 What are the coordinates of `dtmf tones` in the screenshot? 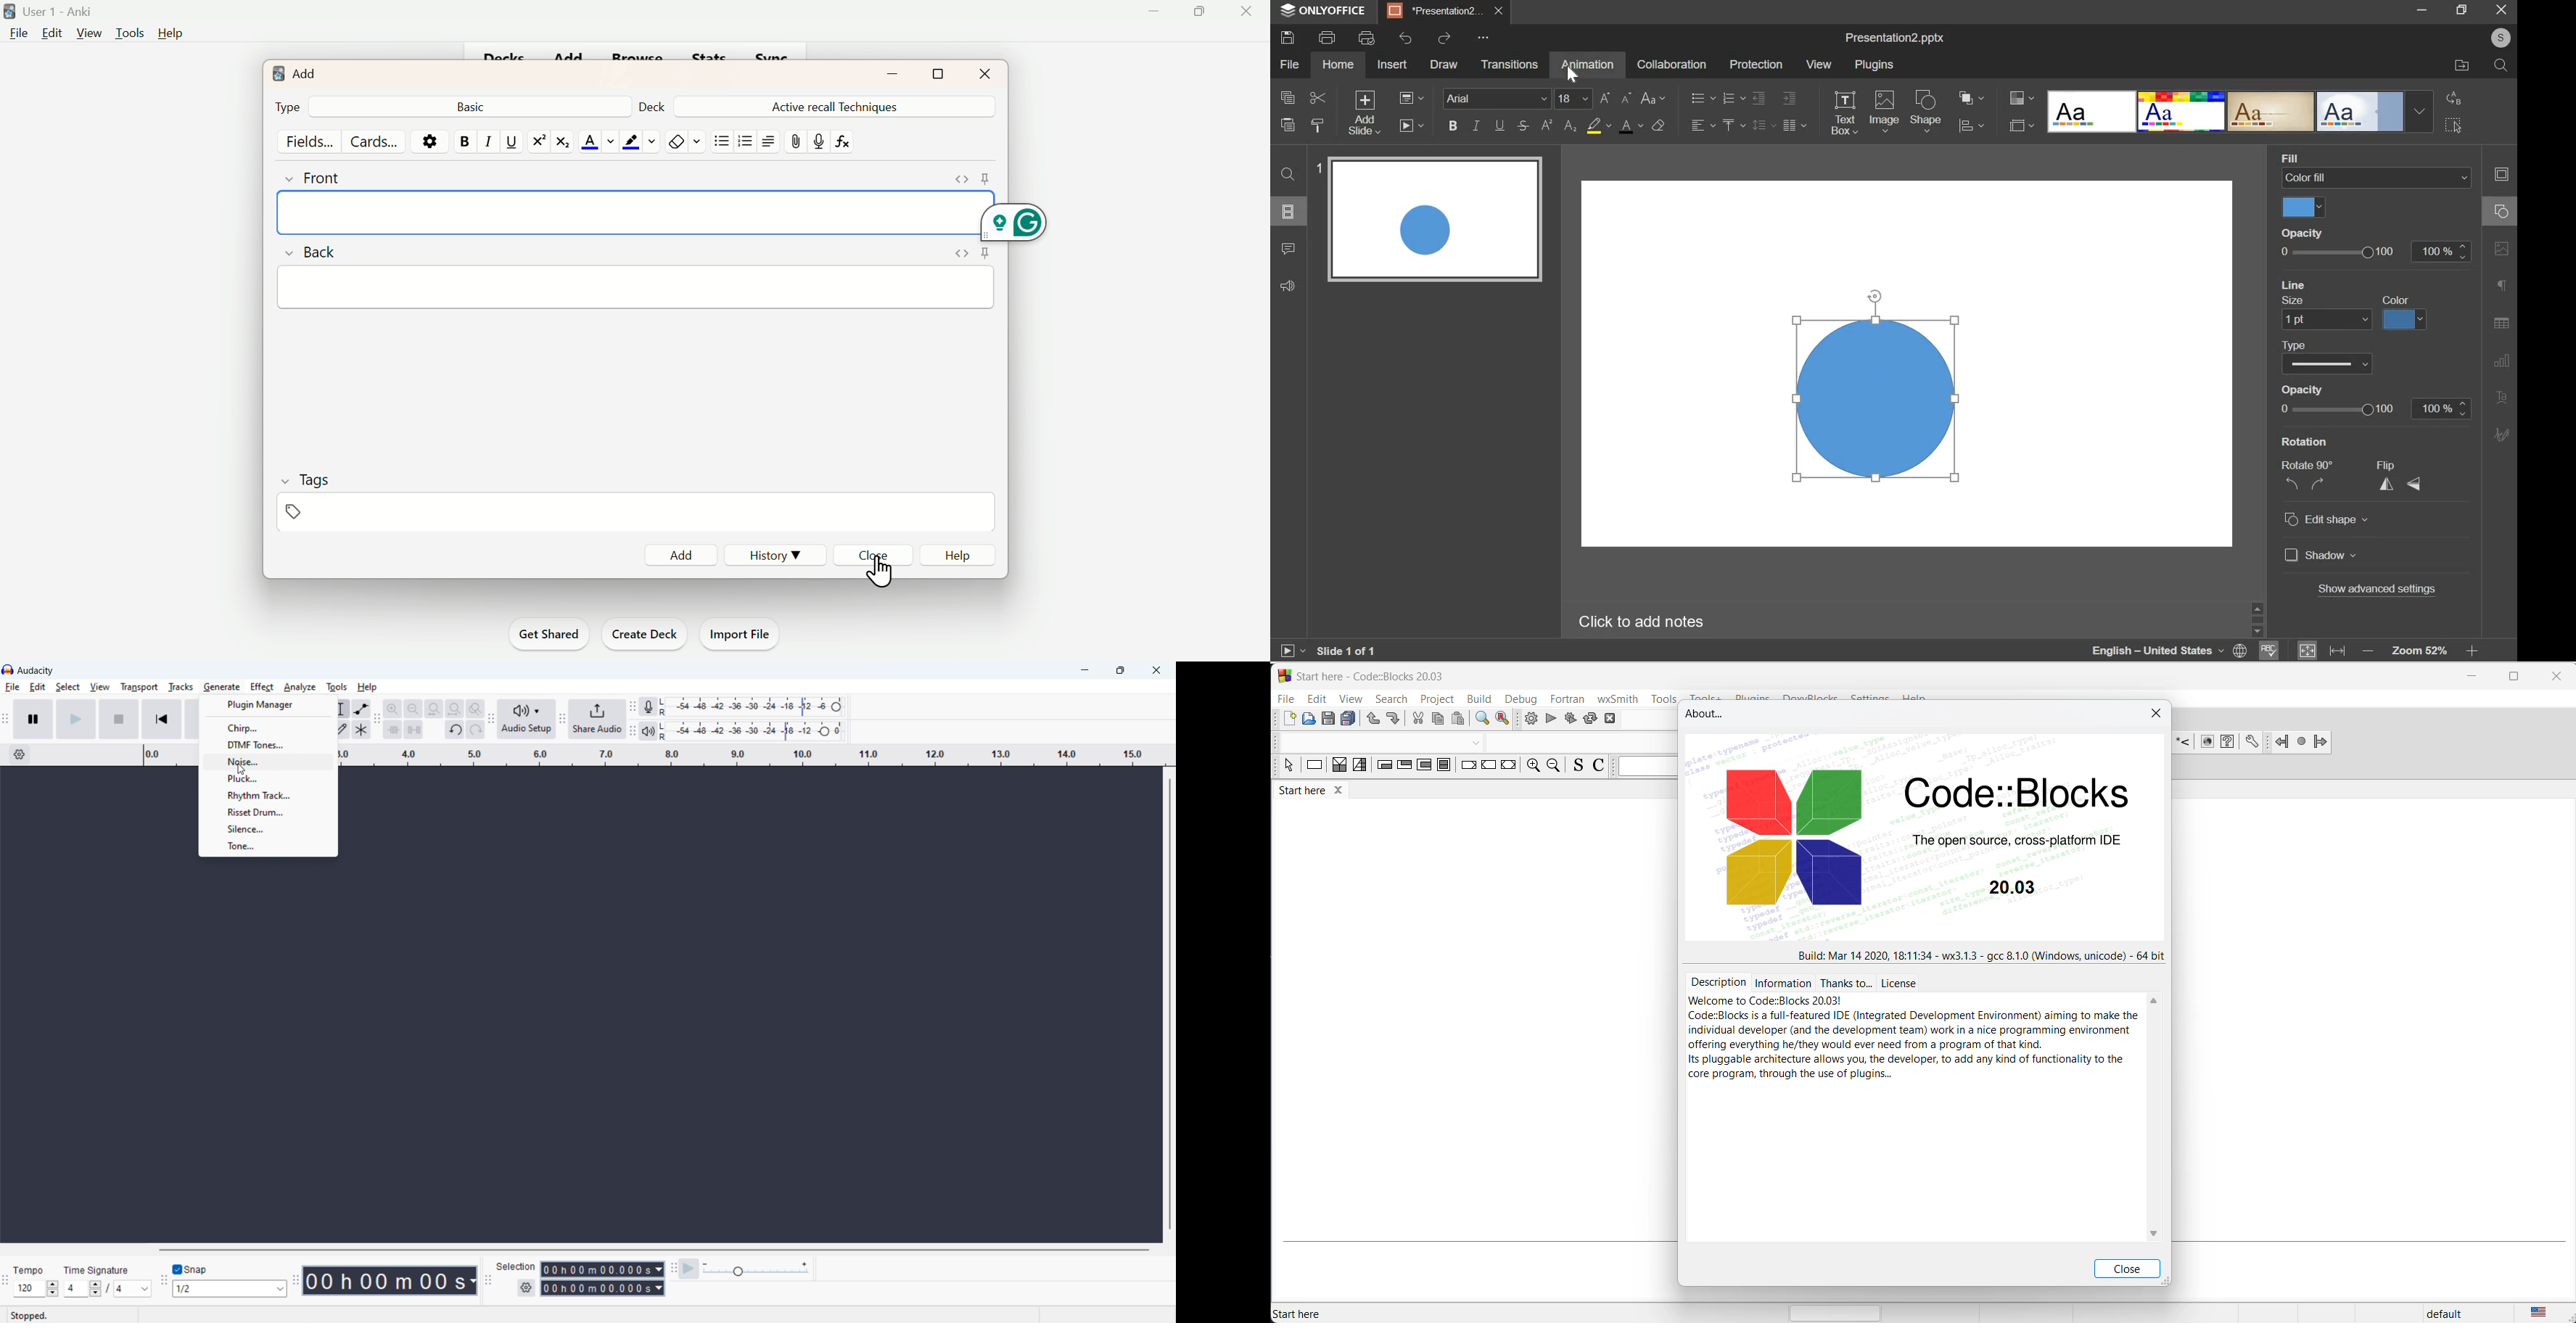 It's located at (270, 745).